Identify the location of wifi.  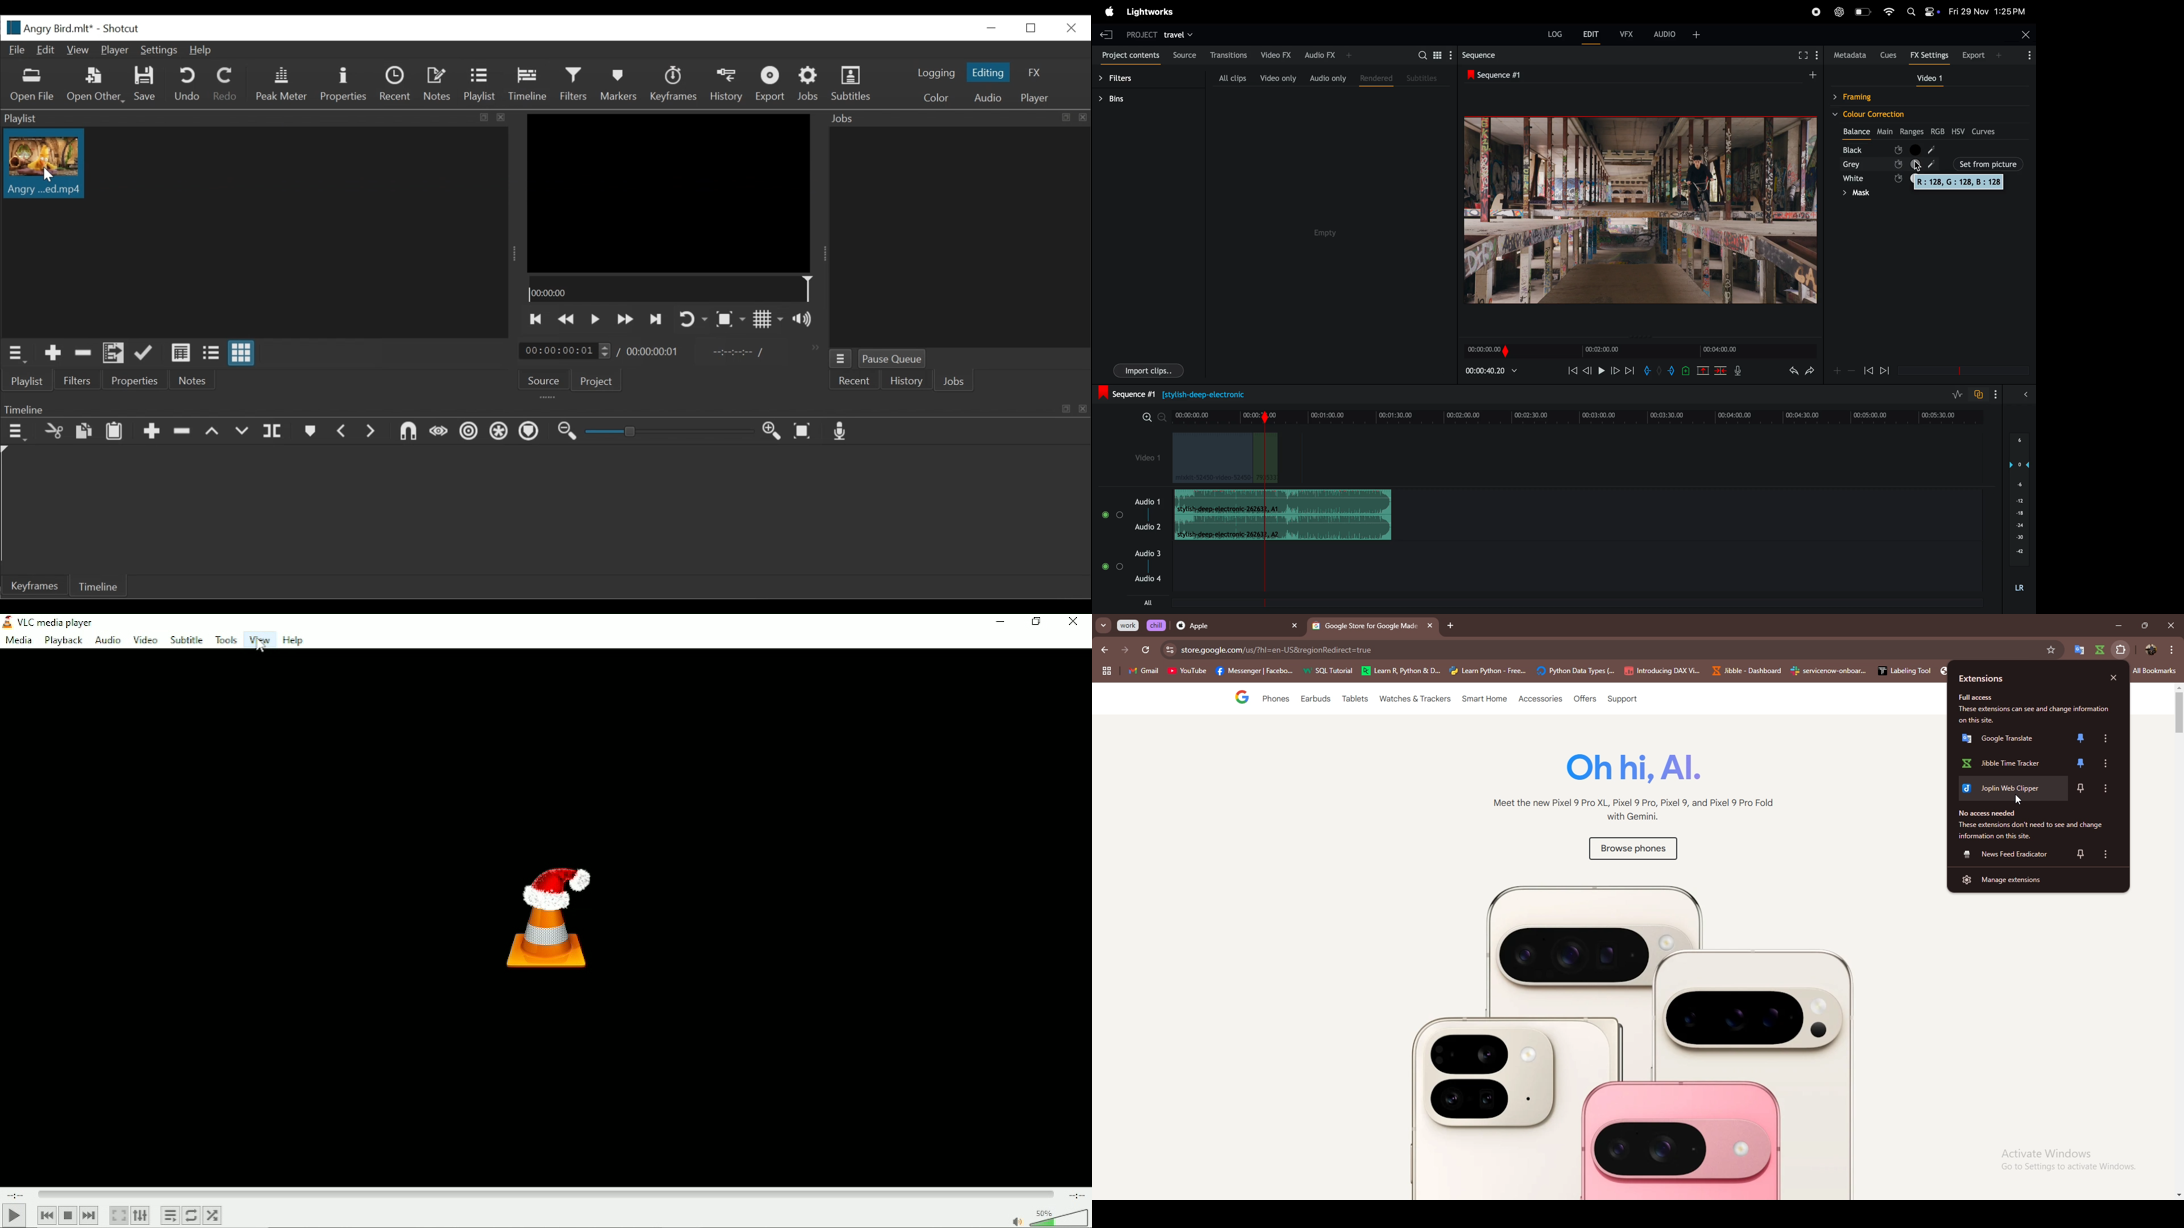
(1889, 12).